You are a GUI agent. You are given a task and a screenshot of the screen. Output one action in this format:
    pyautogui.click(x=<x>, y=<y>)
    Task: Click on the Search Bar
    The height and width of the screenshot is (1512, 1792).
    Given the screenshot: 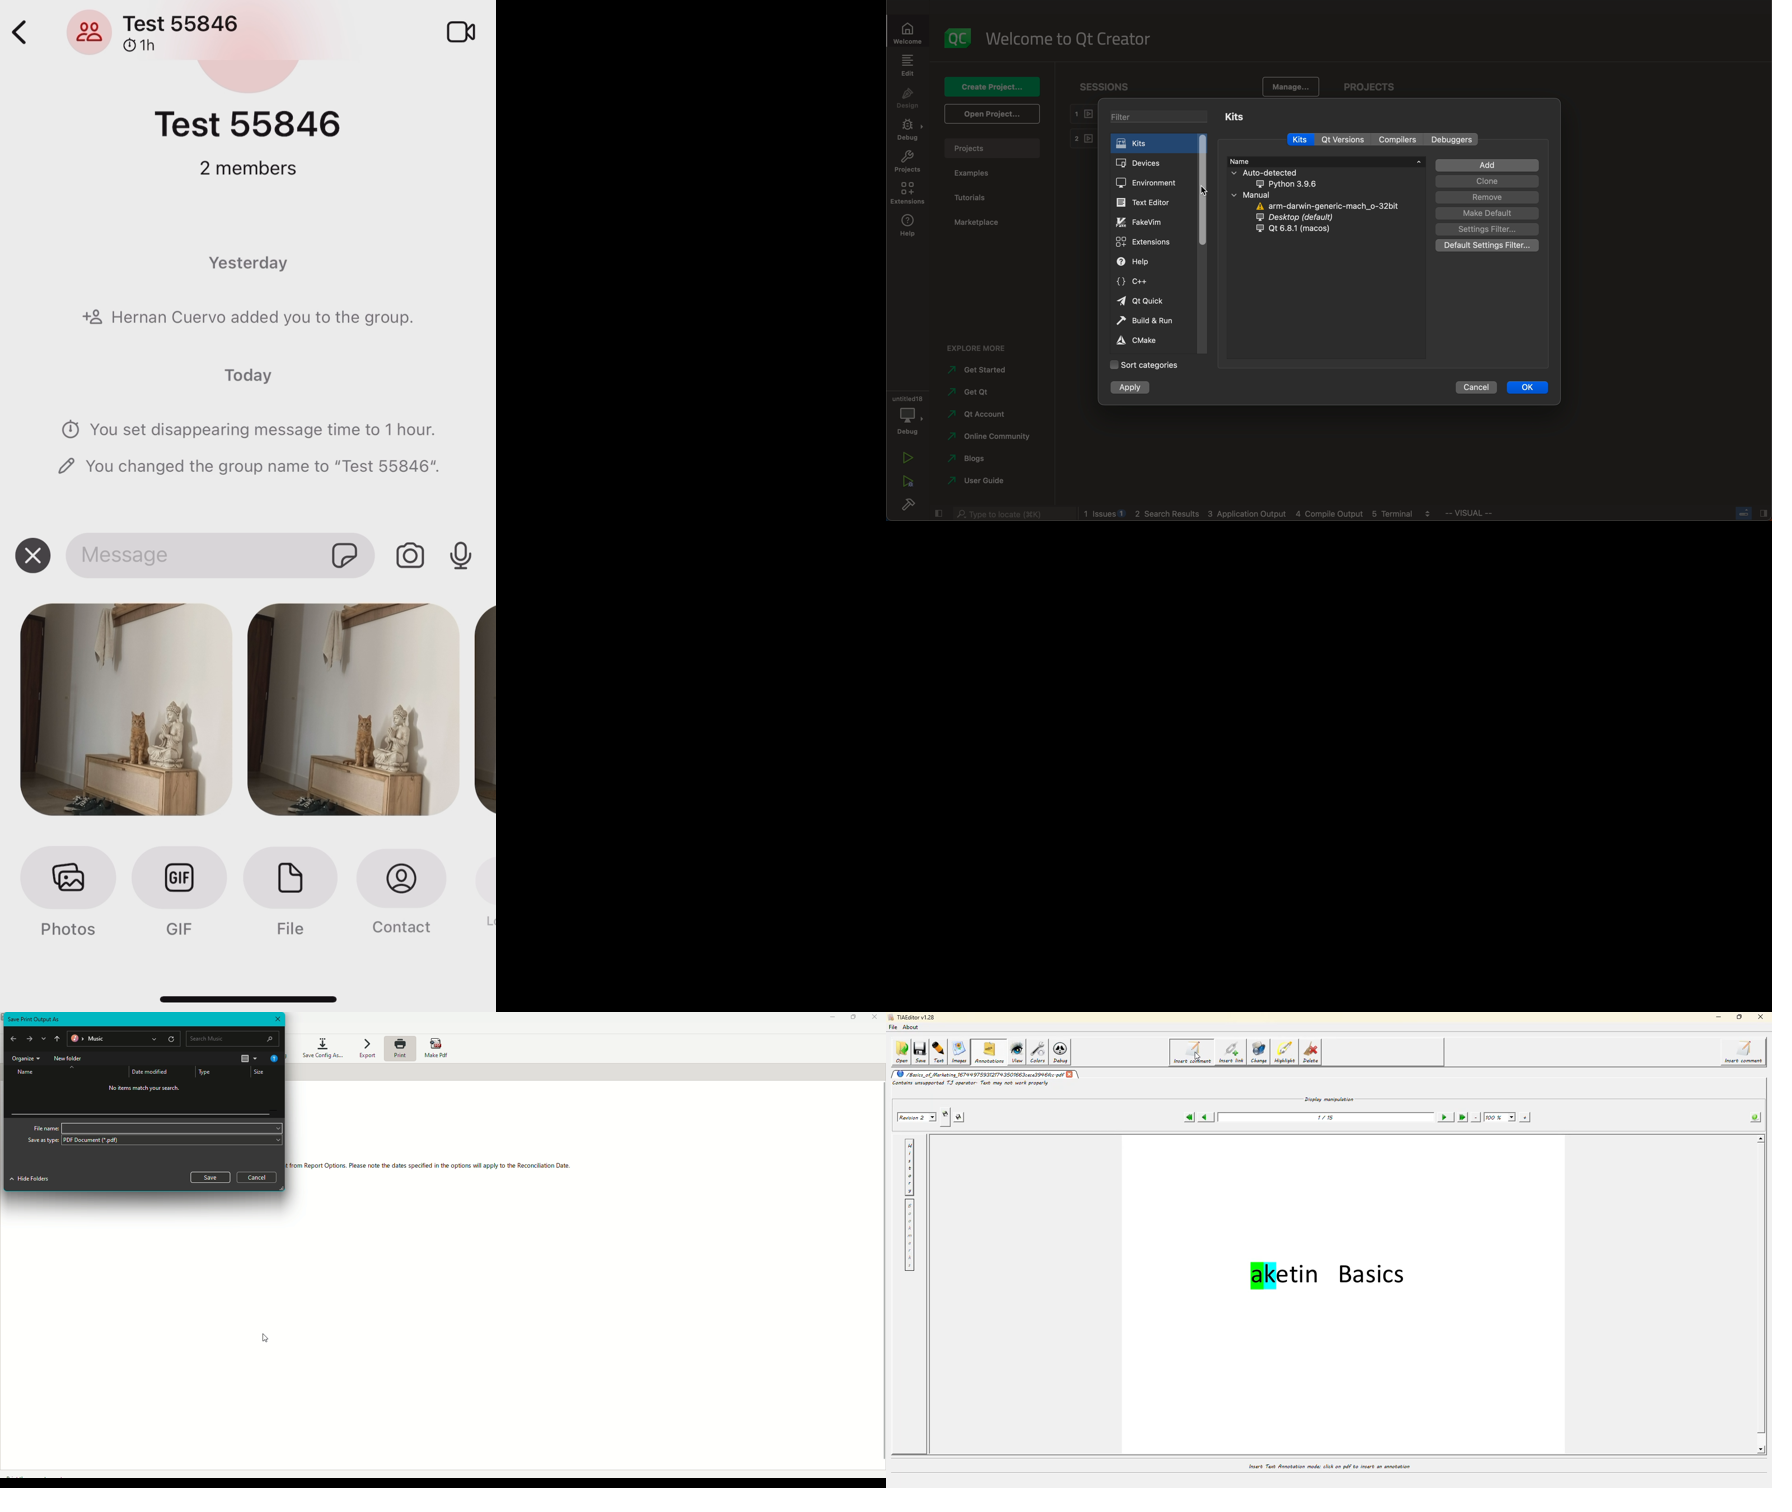 What is the action you would take?
    pyautogui.click(x=232, y=1038)
    